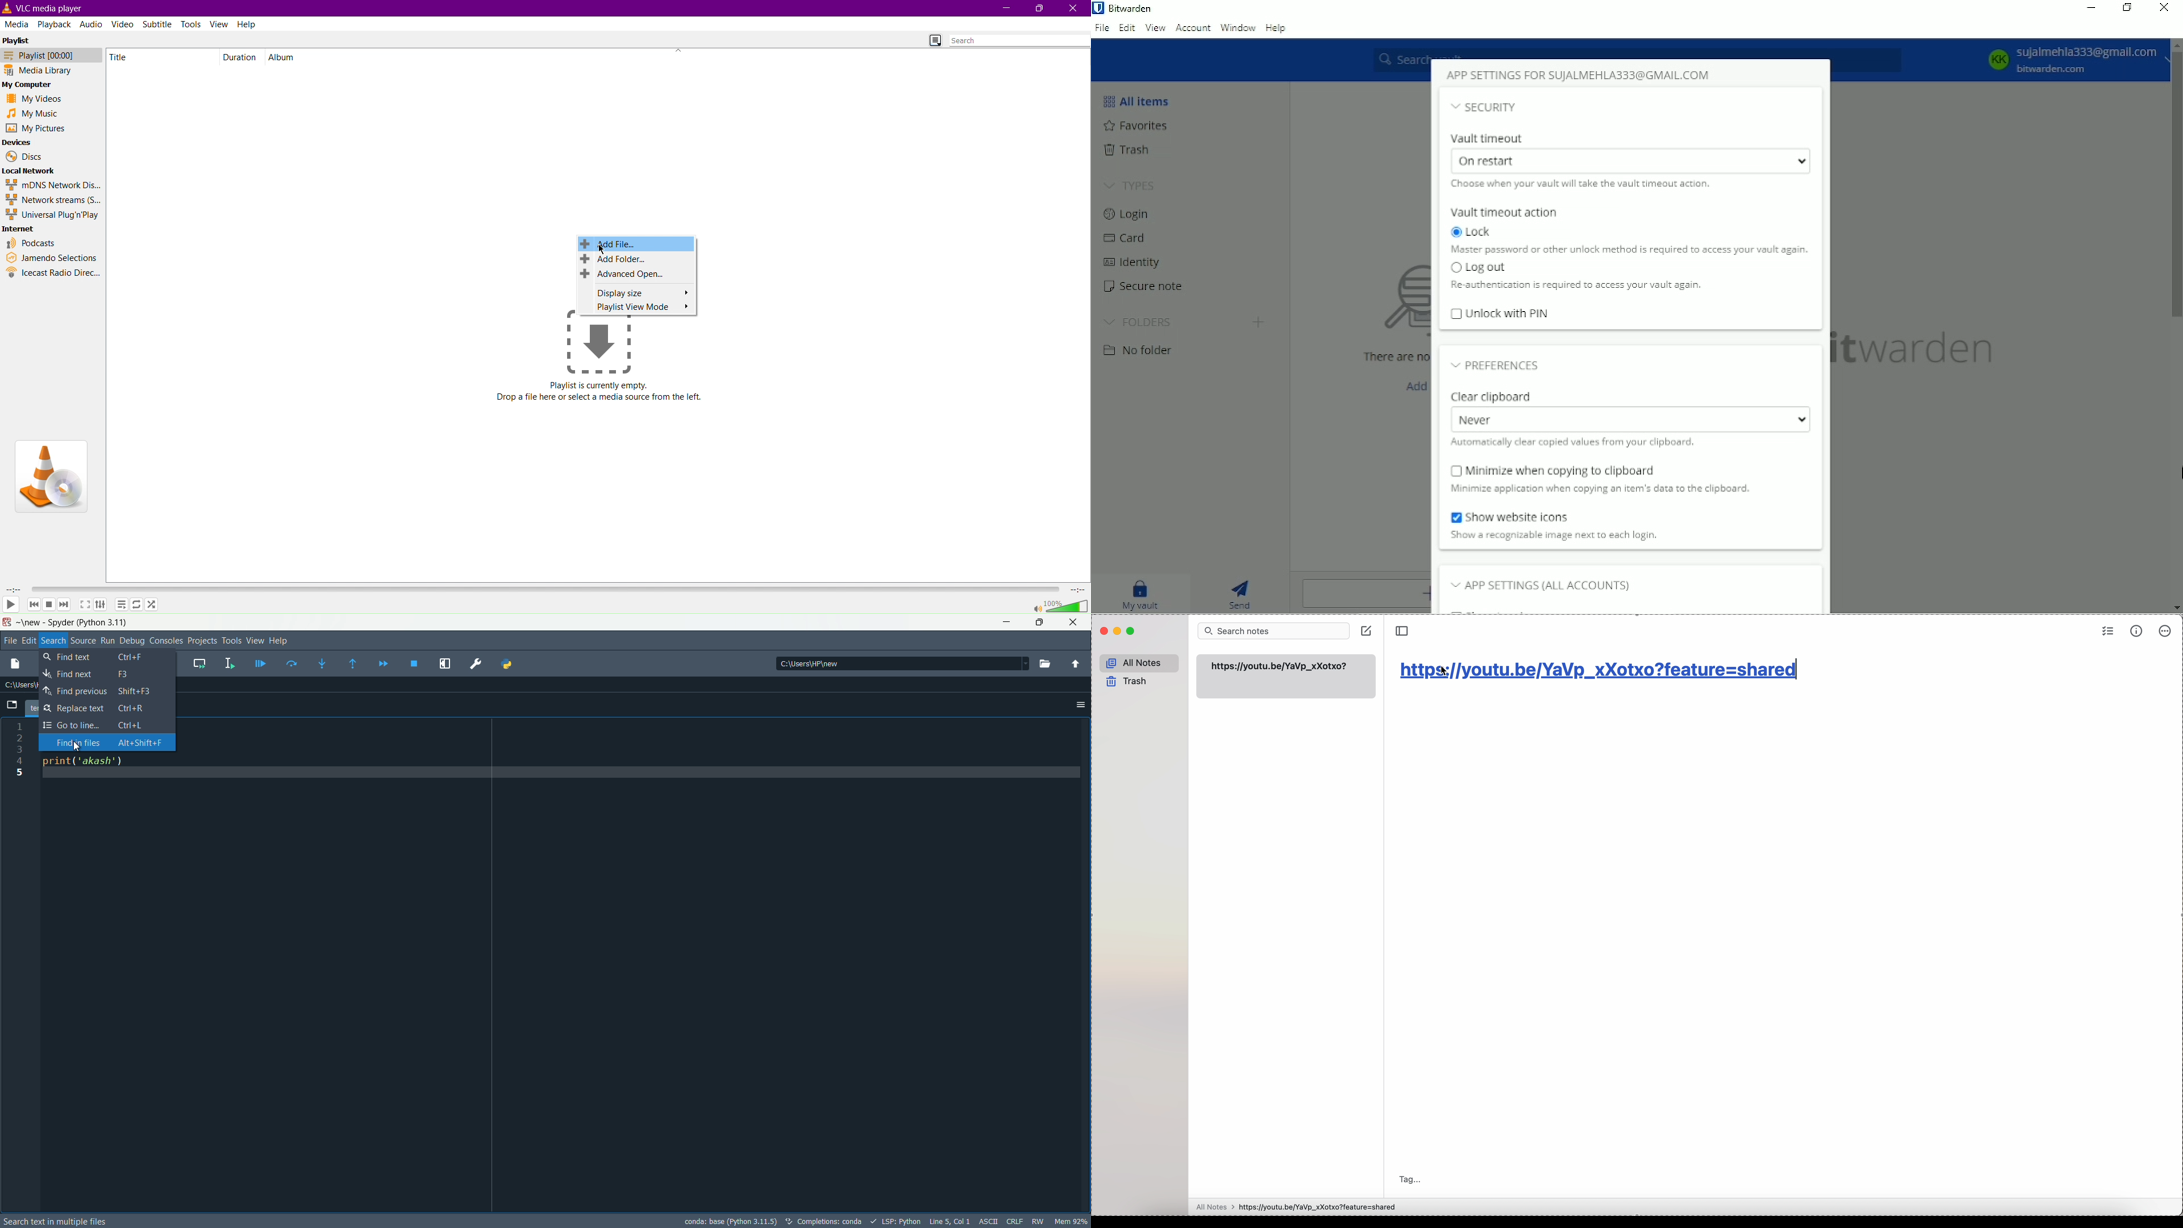 Image resolution: width=2184 pixels, height=1232 pixels. Describe the element at coordinates (102, 623) in the screenshot. I see `python 3.11` at that location.